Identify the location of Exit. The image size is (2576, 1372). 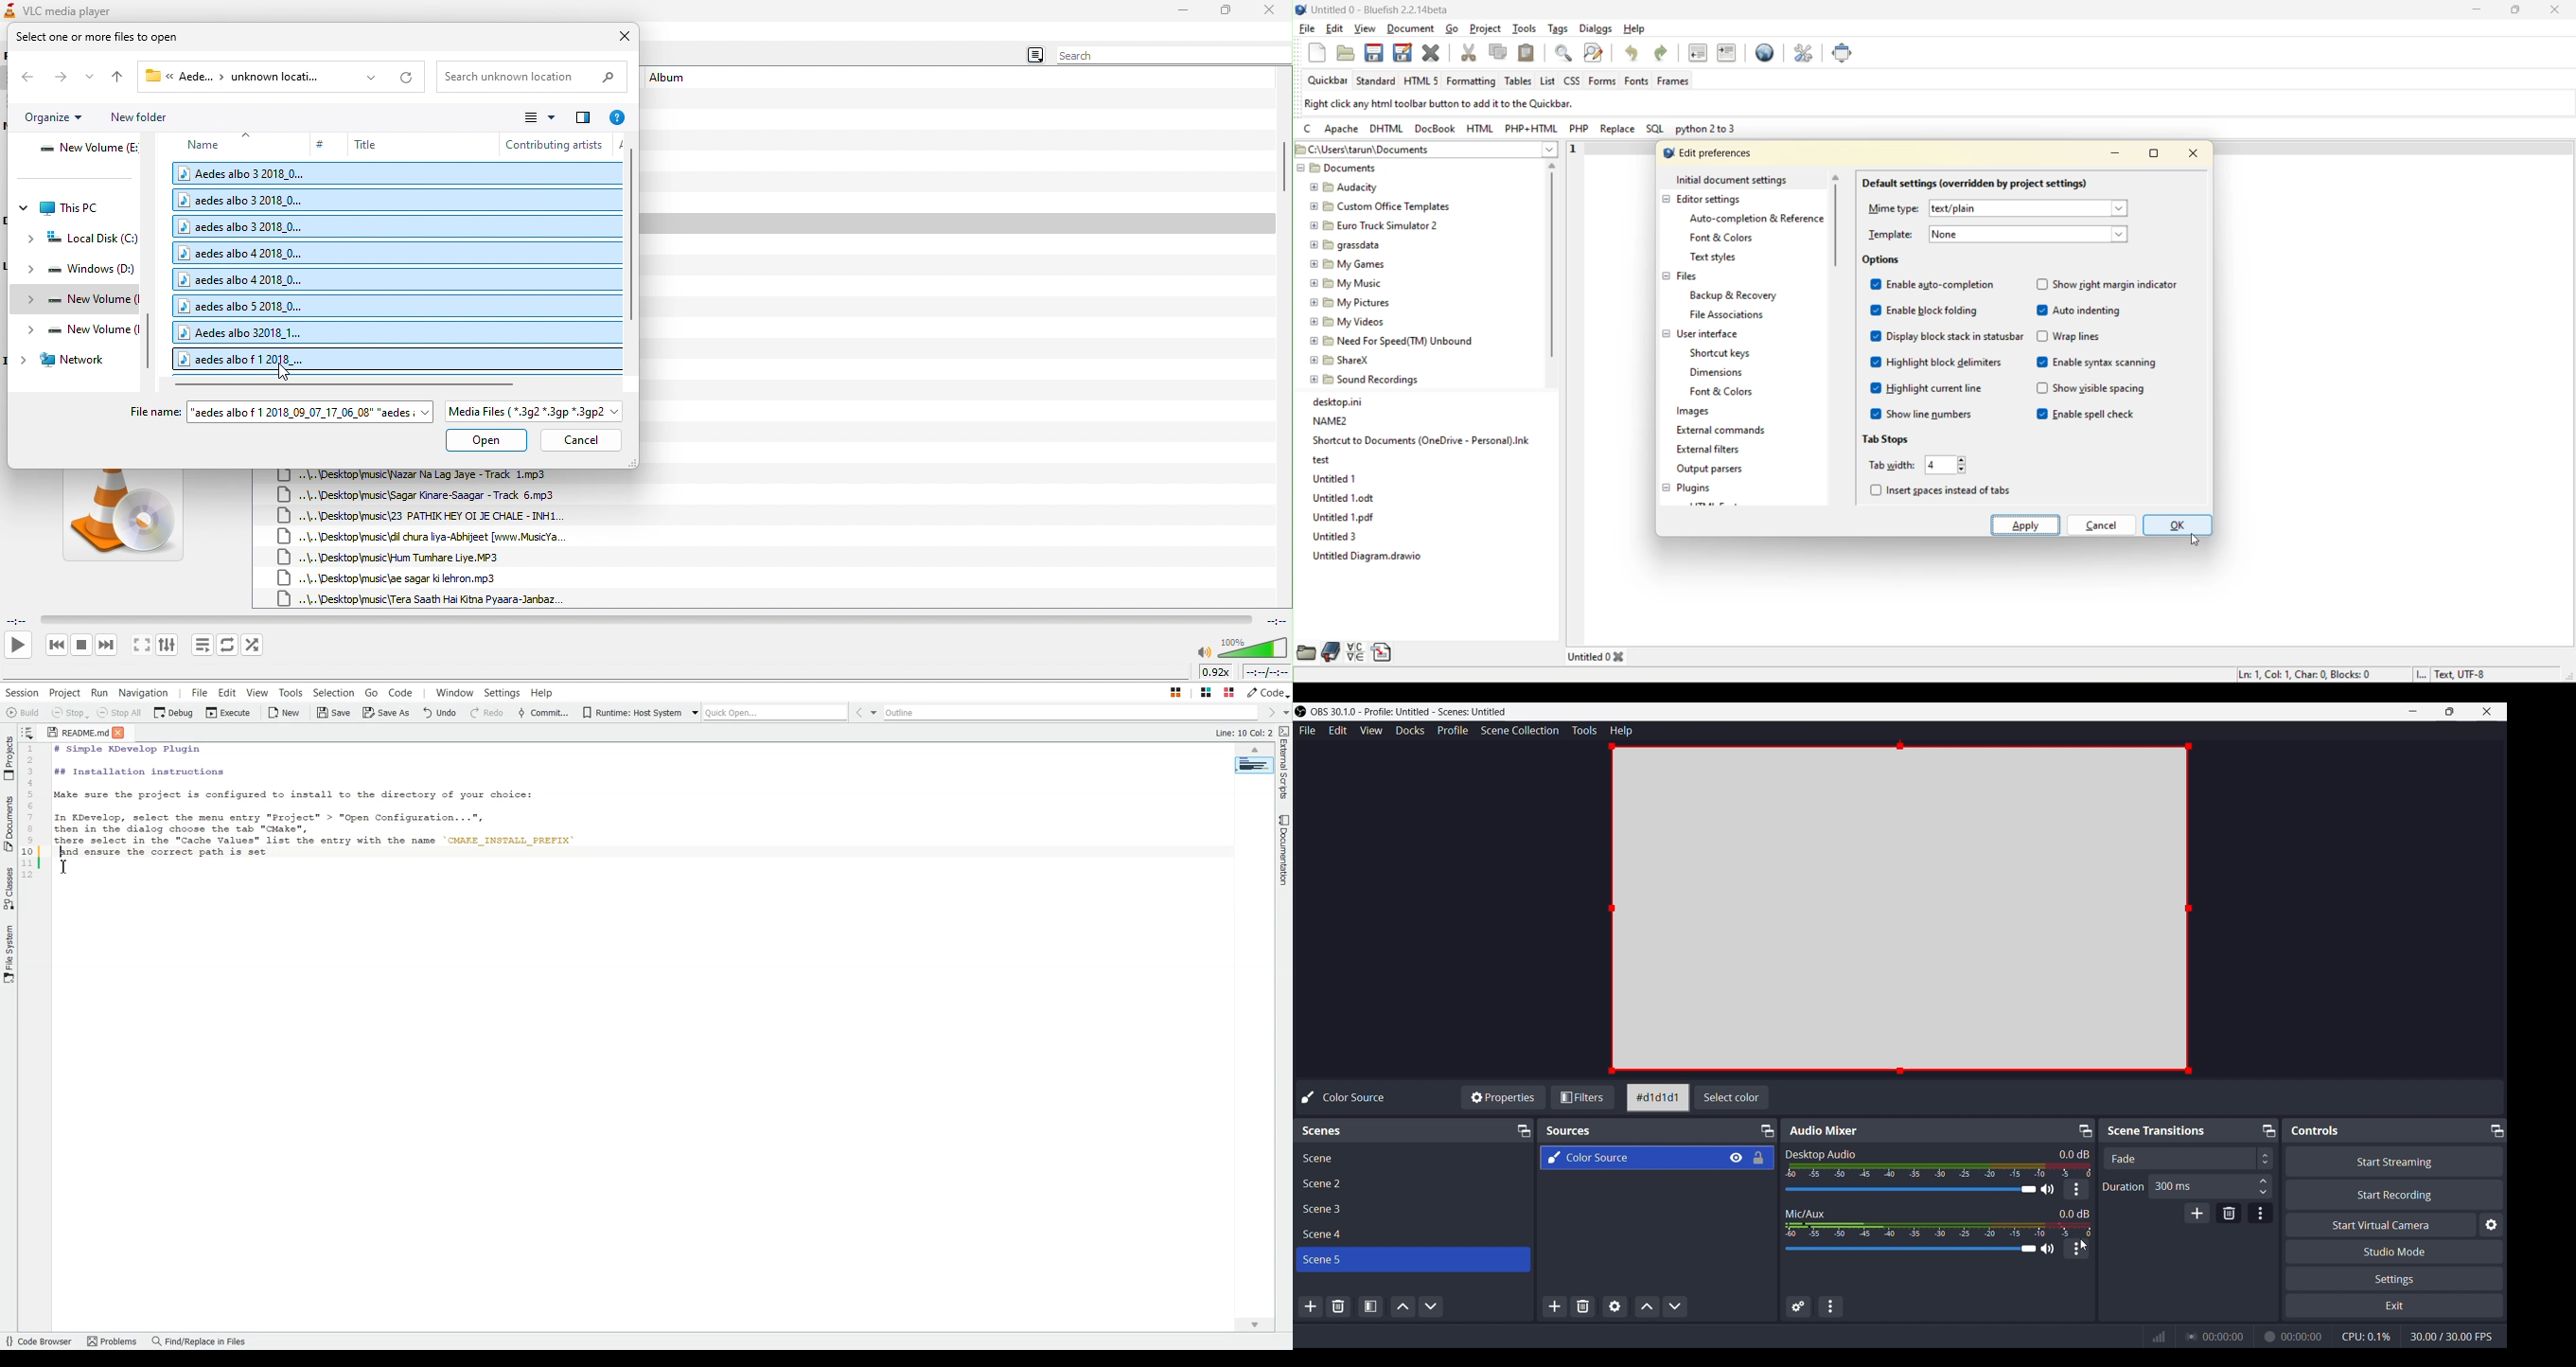
(2394, 1306).